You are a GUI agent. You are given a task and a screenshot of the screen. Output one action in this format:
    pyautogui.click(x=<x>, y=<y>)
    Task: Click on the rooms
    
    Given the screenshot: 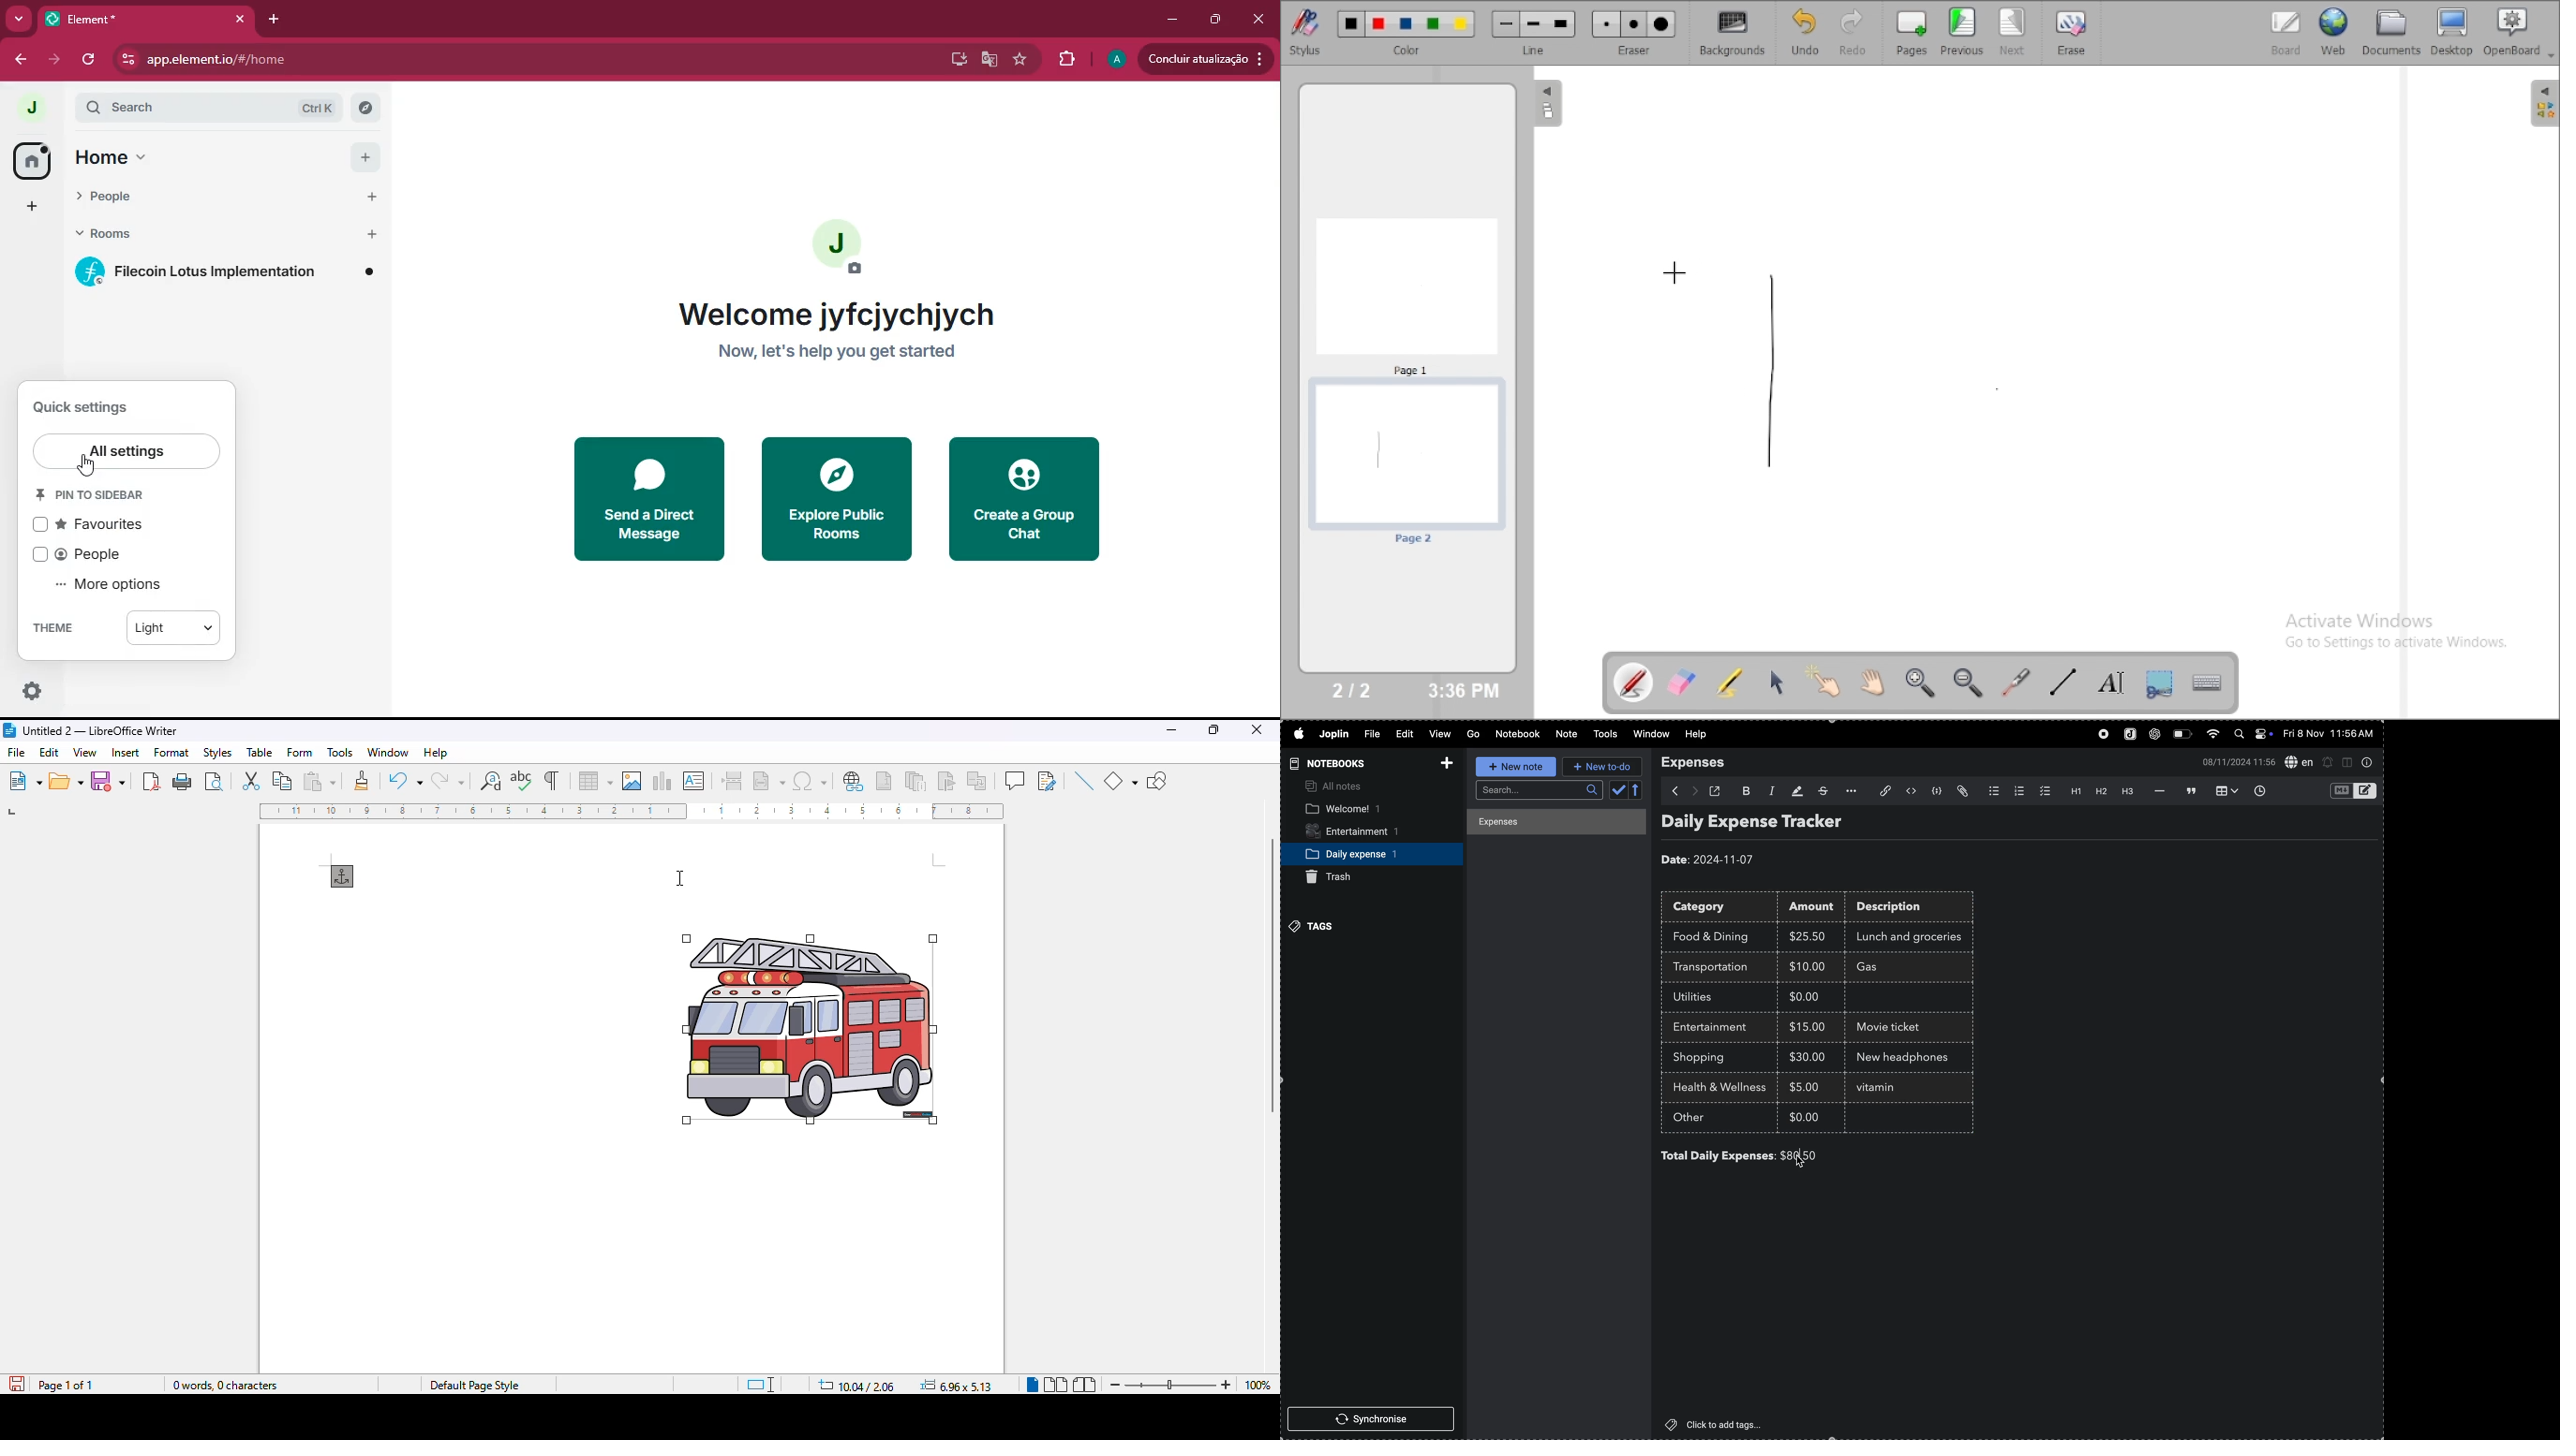 What is the action you would take?
    pyautogui.click(x=134, y=234)
    